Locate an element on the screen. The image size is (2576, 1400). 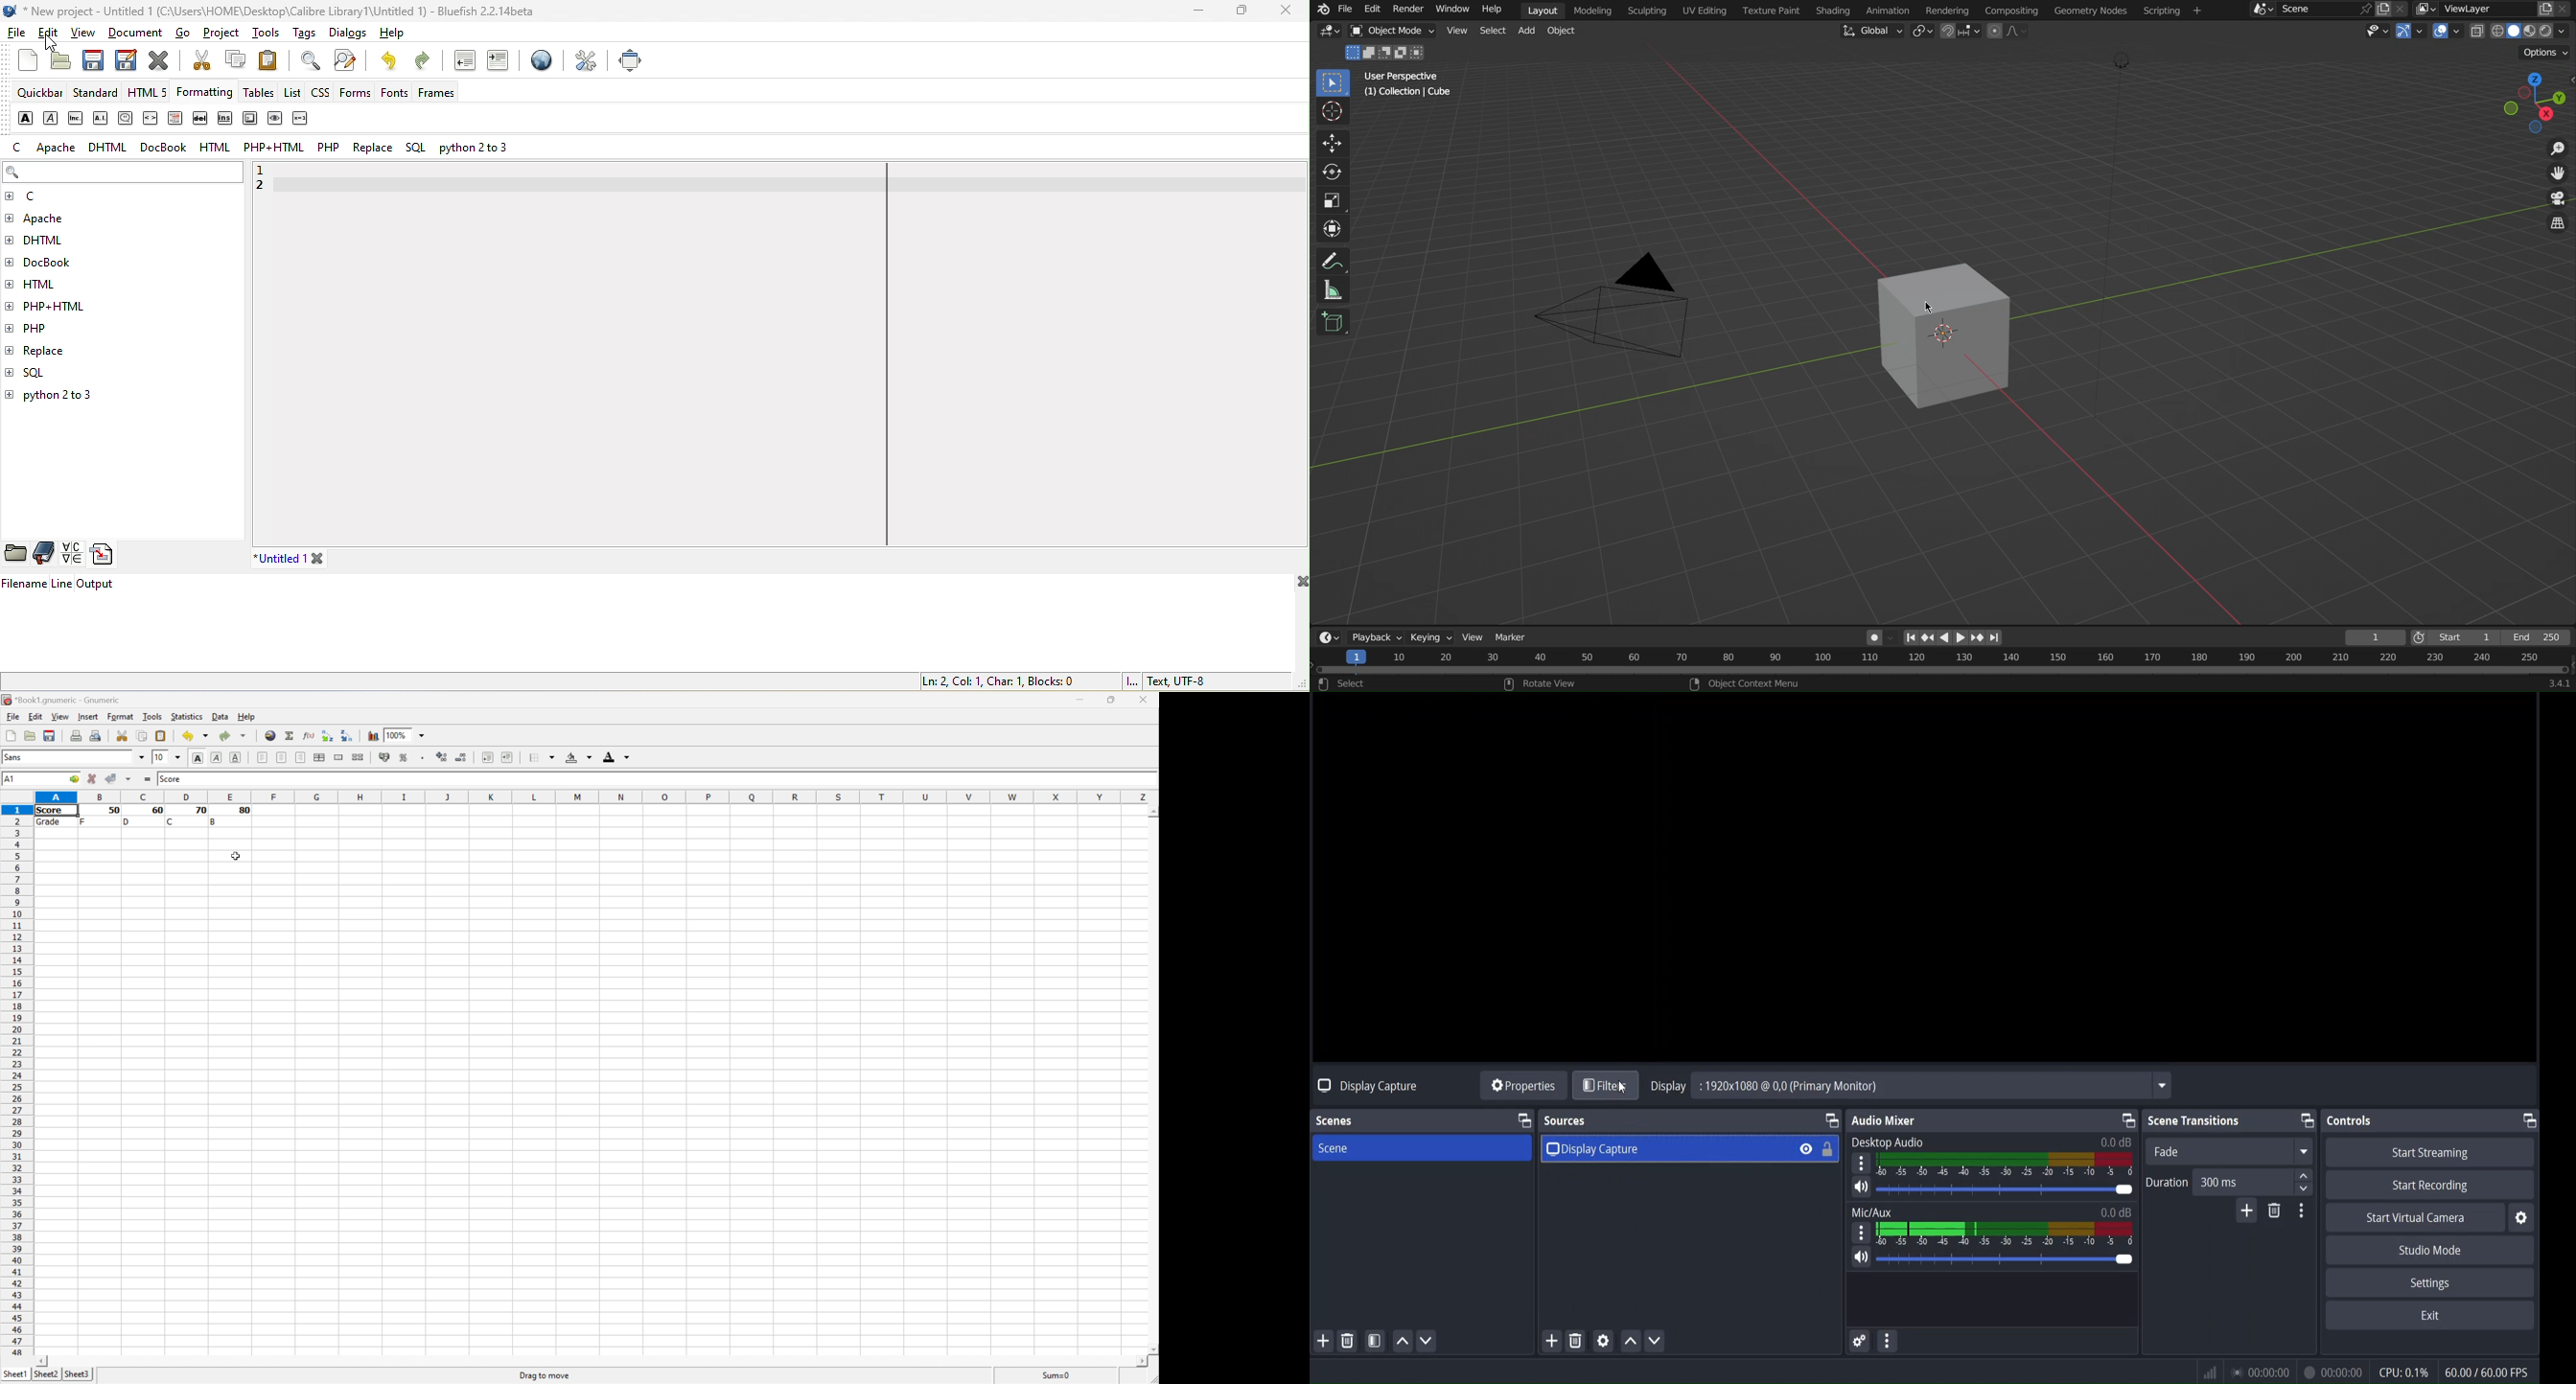
sample is located at coordinates (276, 121).